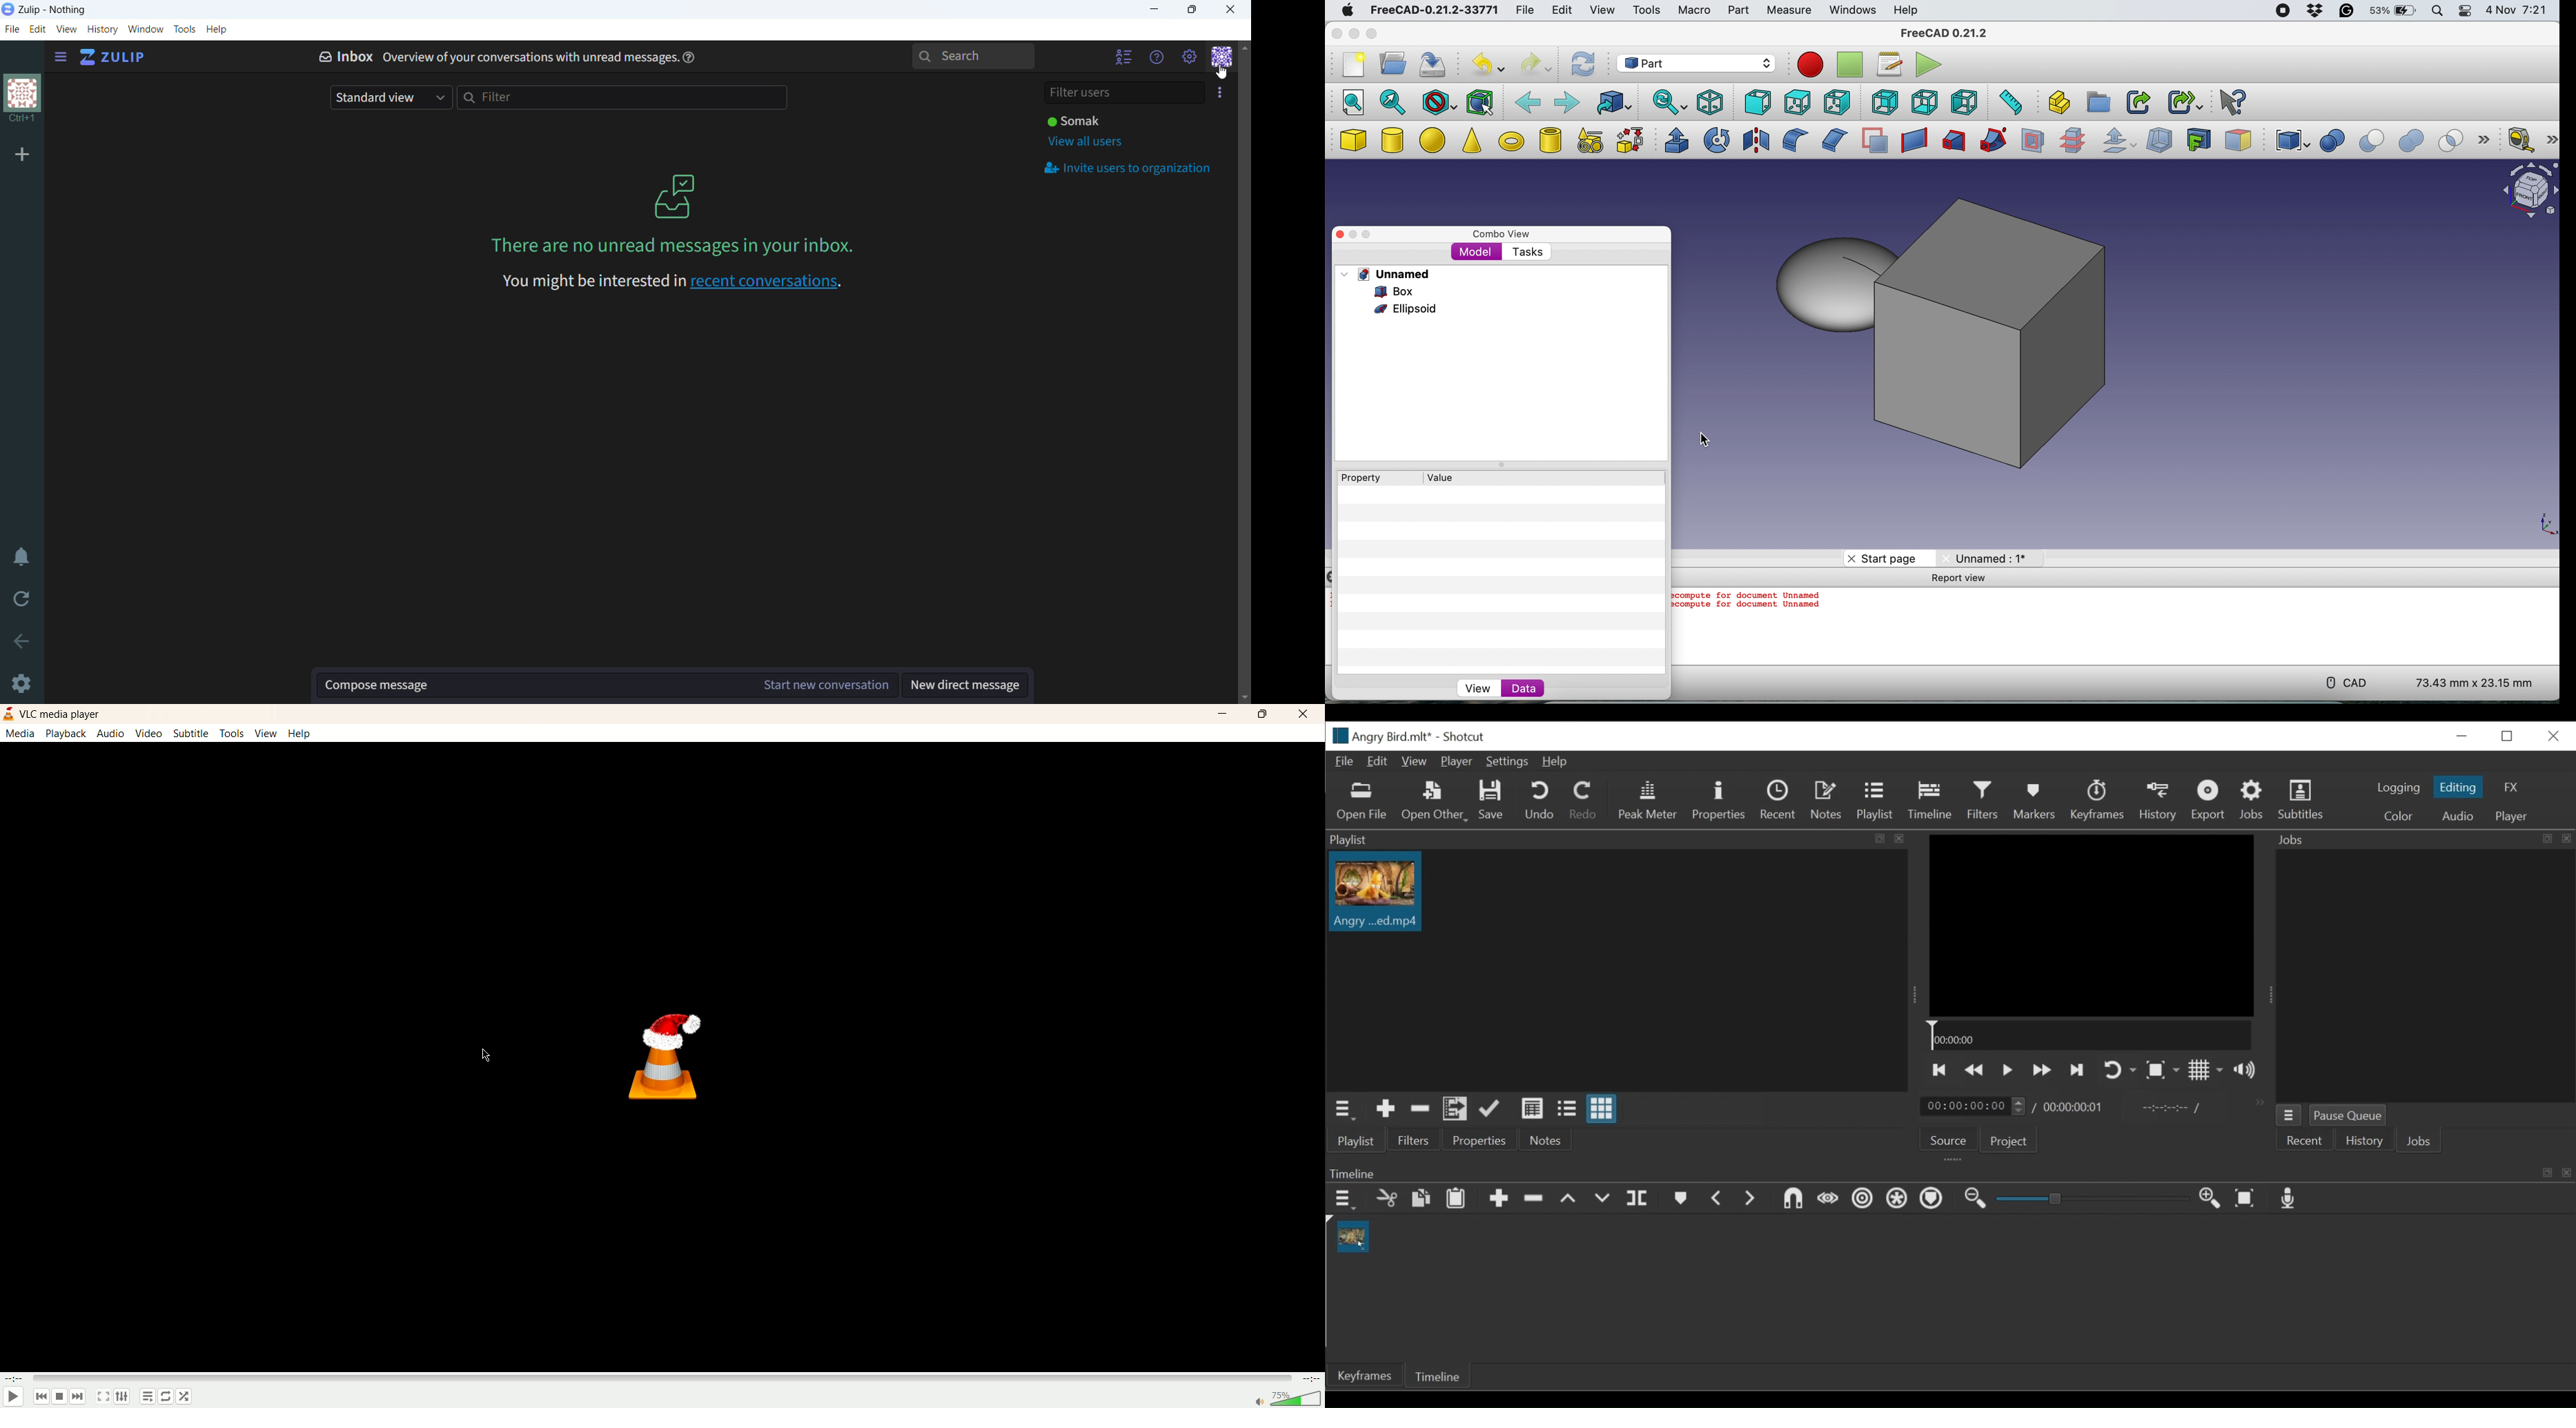 Image resolution: width=2576 pixels, height=1428 pixels. I want to click on maximise, so click(1376, 233).